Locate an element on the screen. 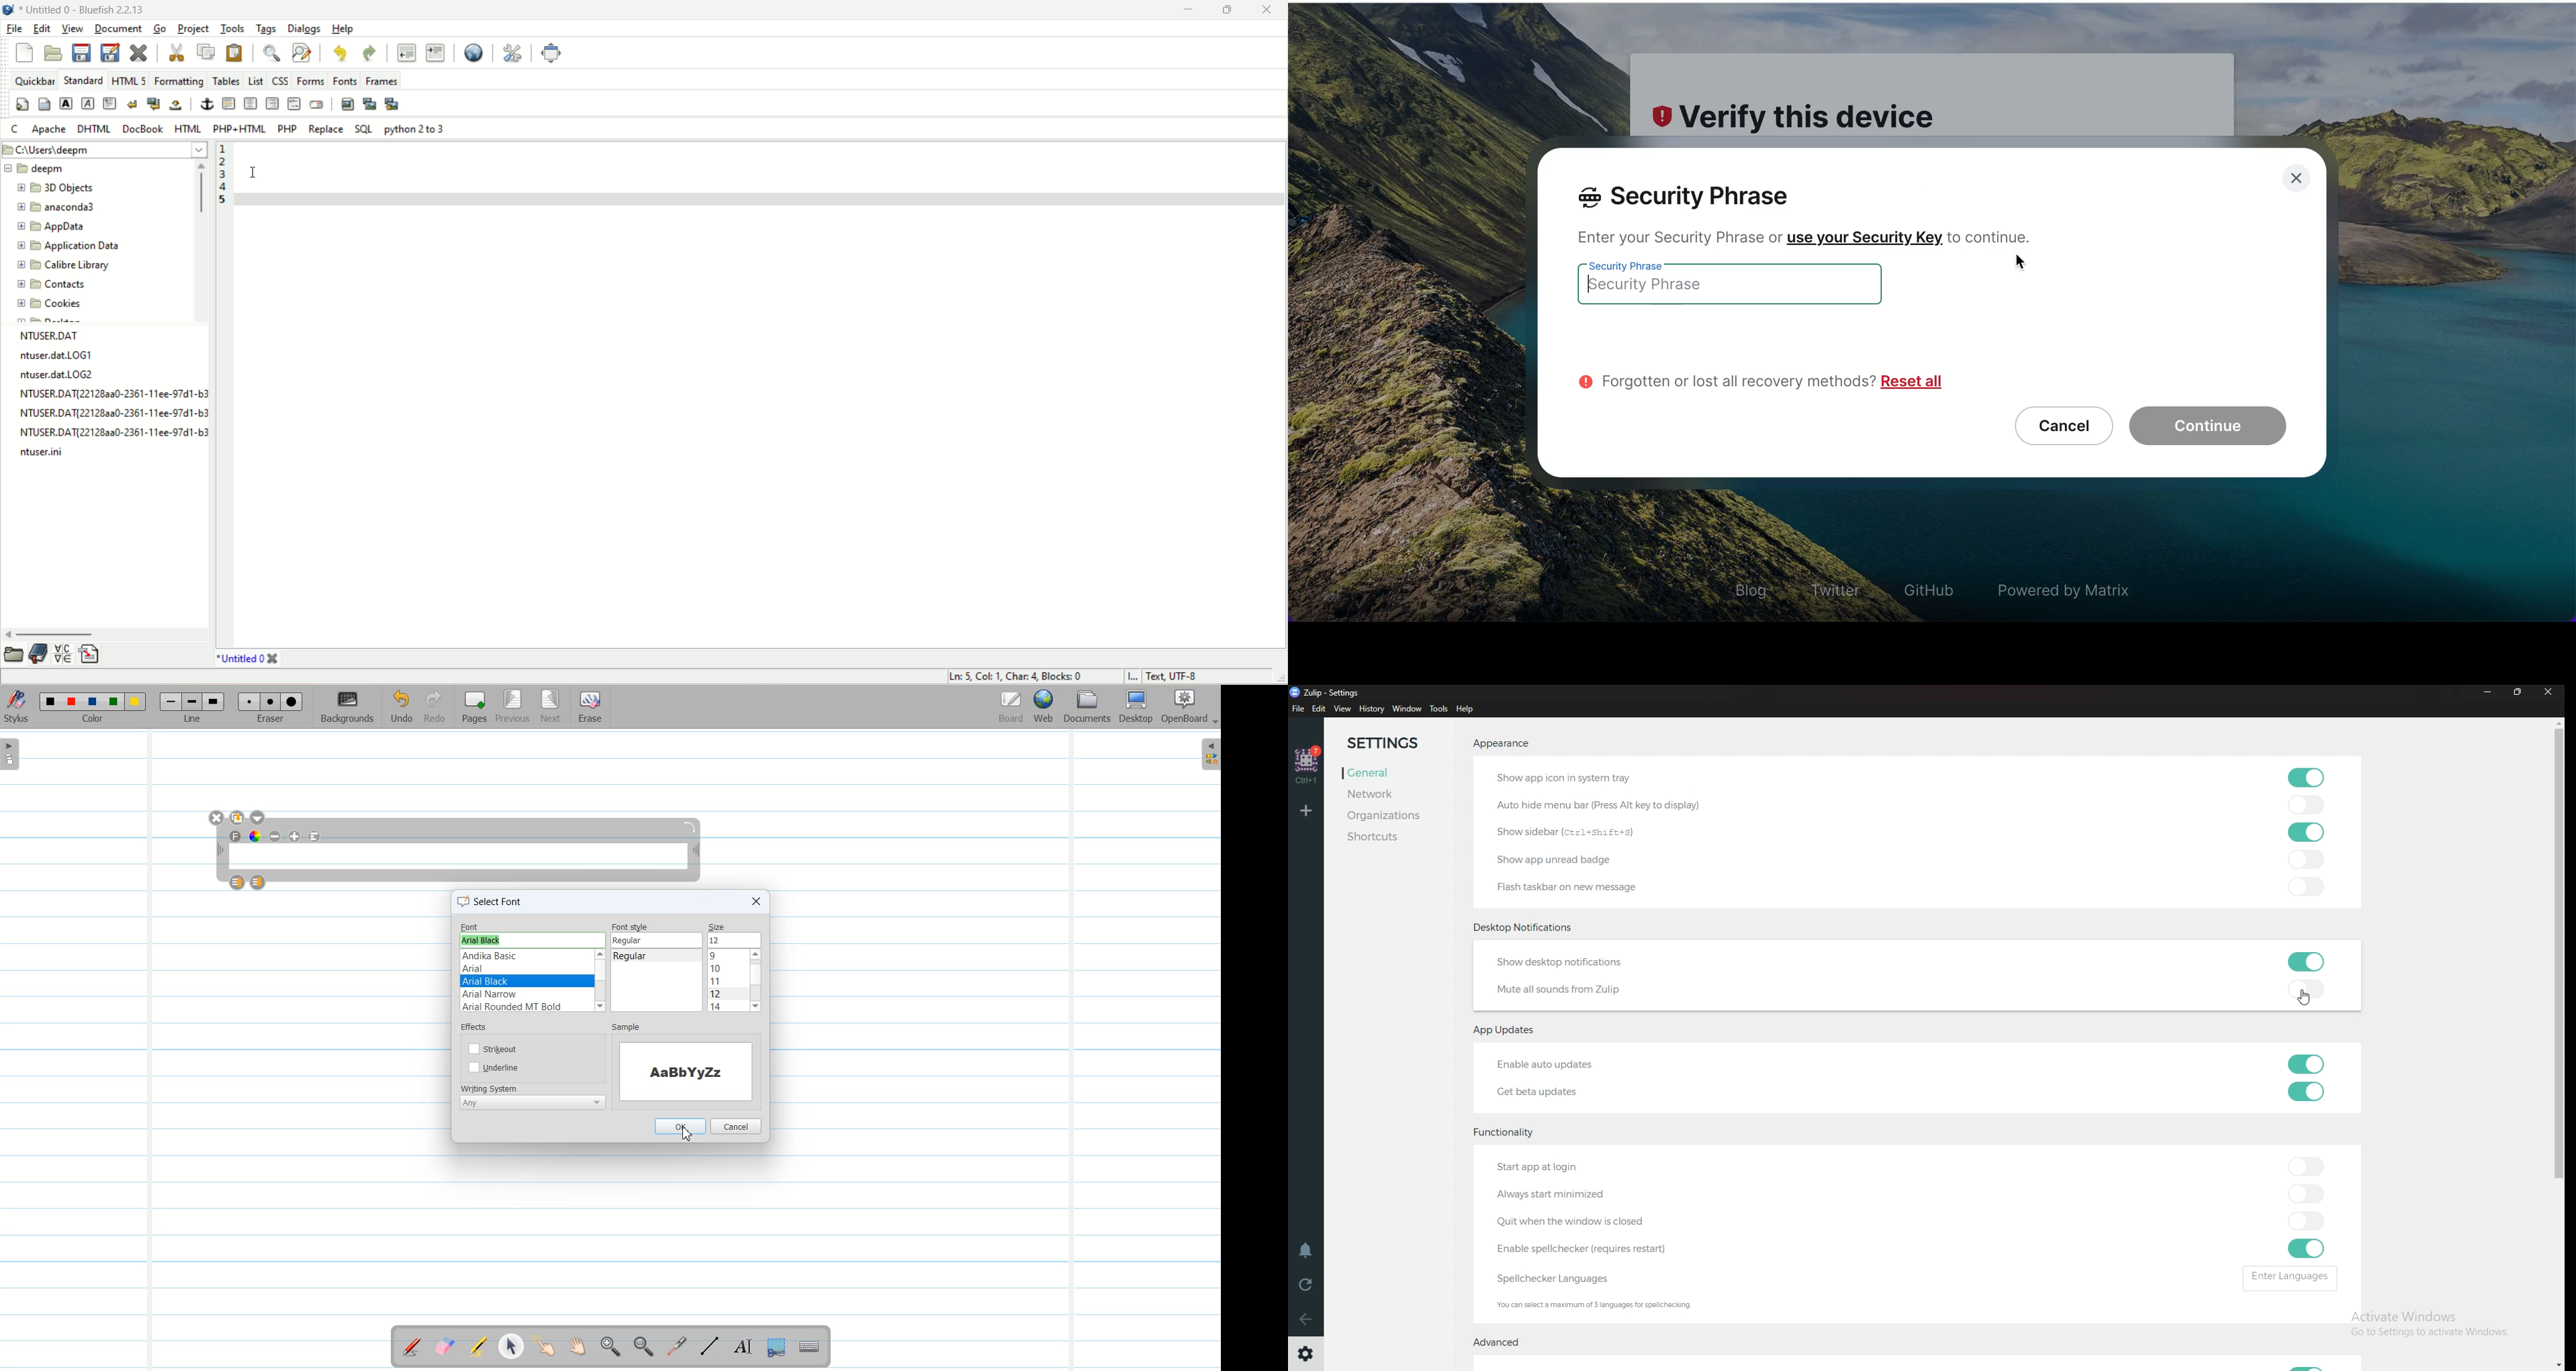  file name is located at coordinates (111, 396).